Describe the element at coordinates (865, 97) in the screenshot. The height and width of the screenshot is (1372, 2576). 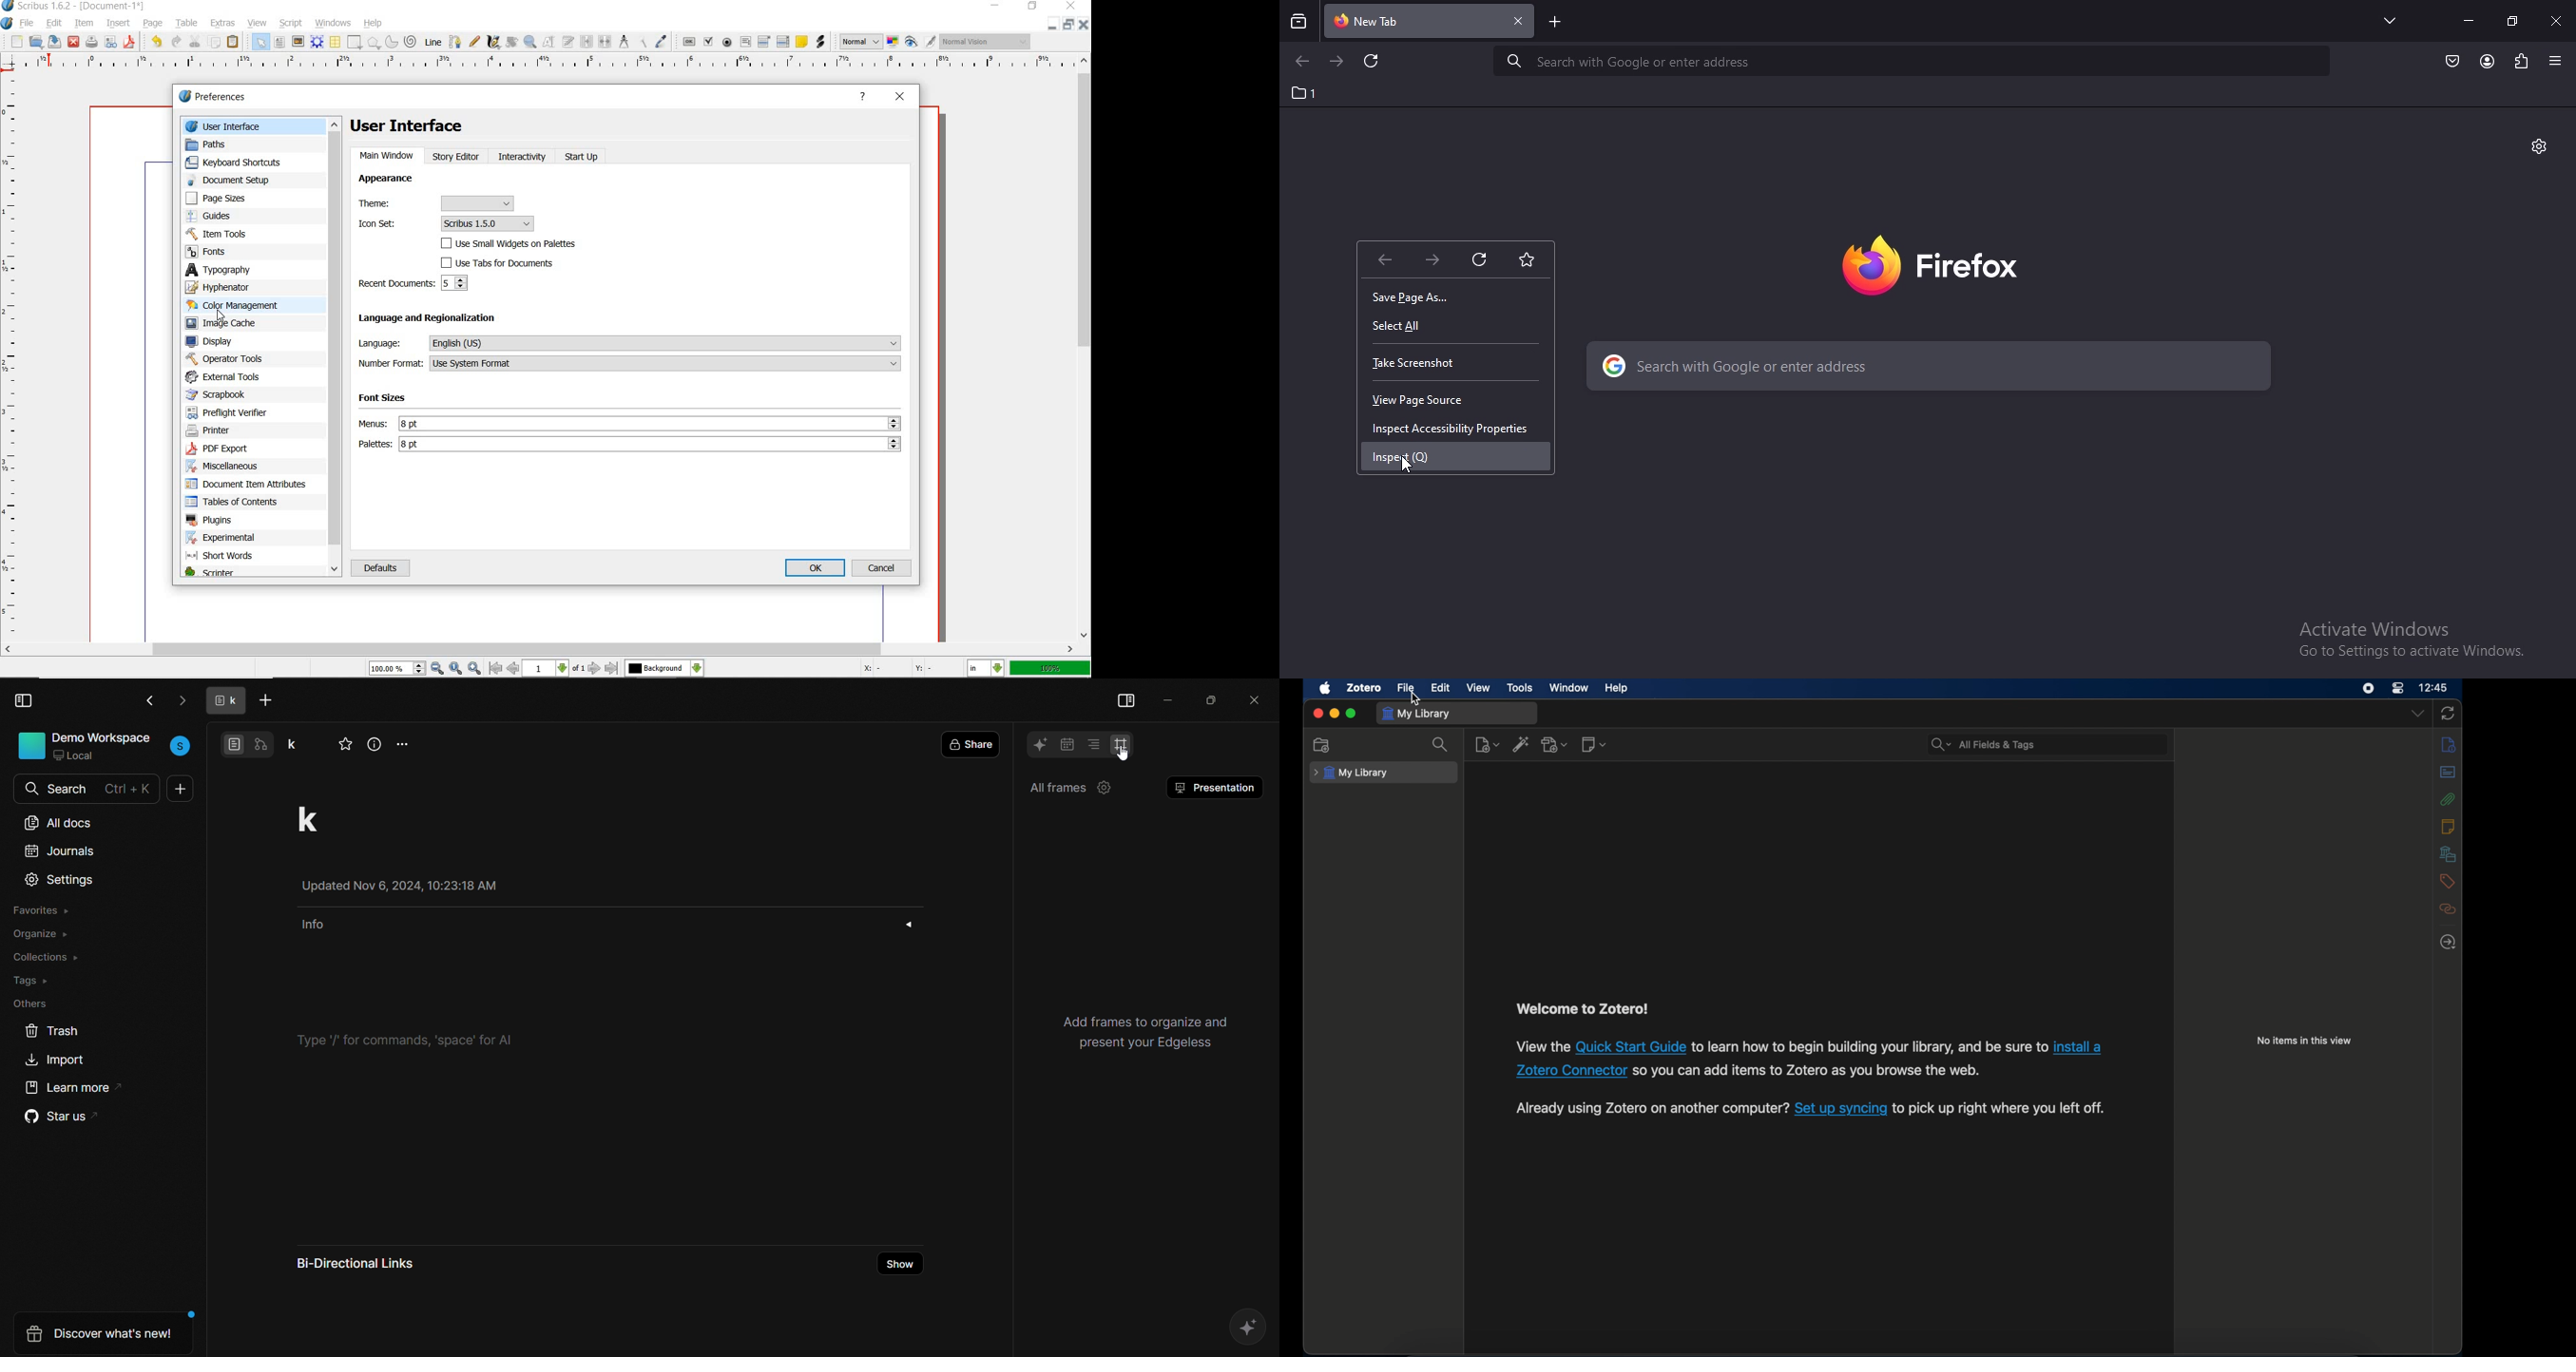
I see `HELP` at that location.